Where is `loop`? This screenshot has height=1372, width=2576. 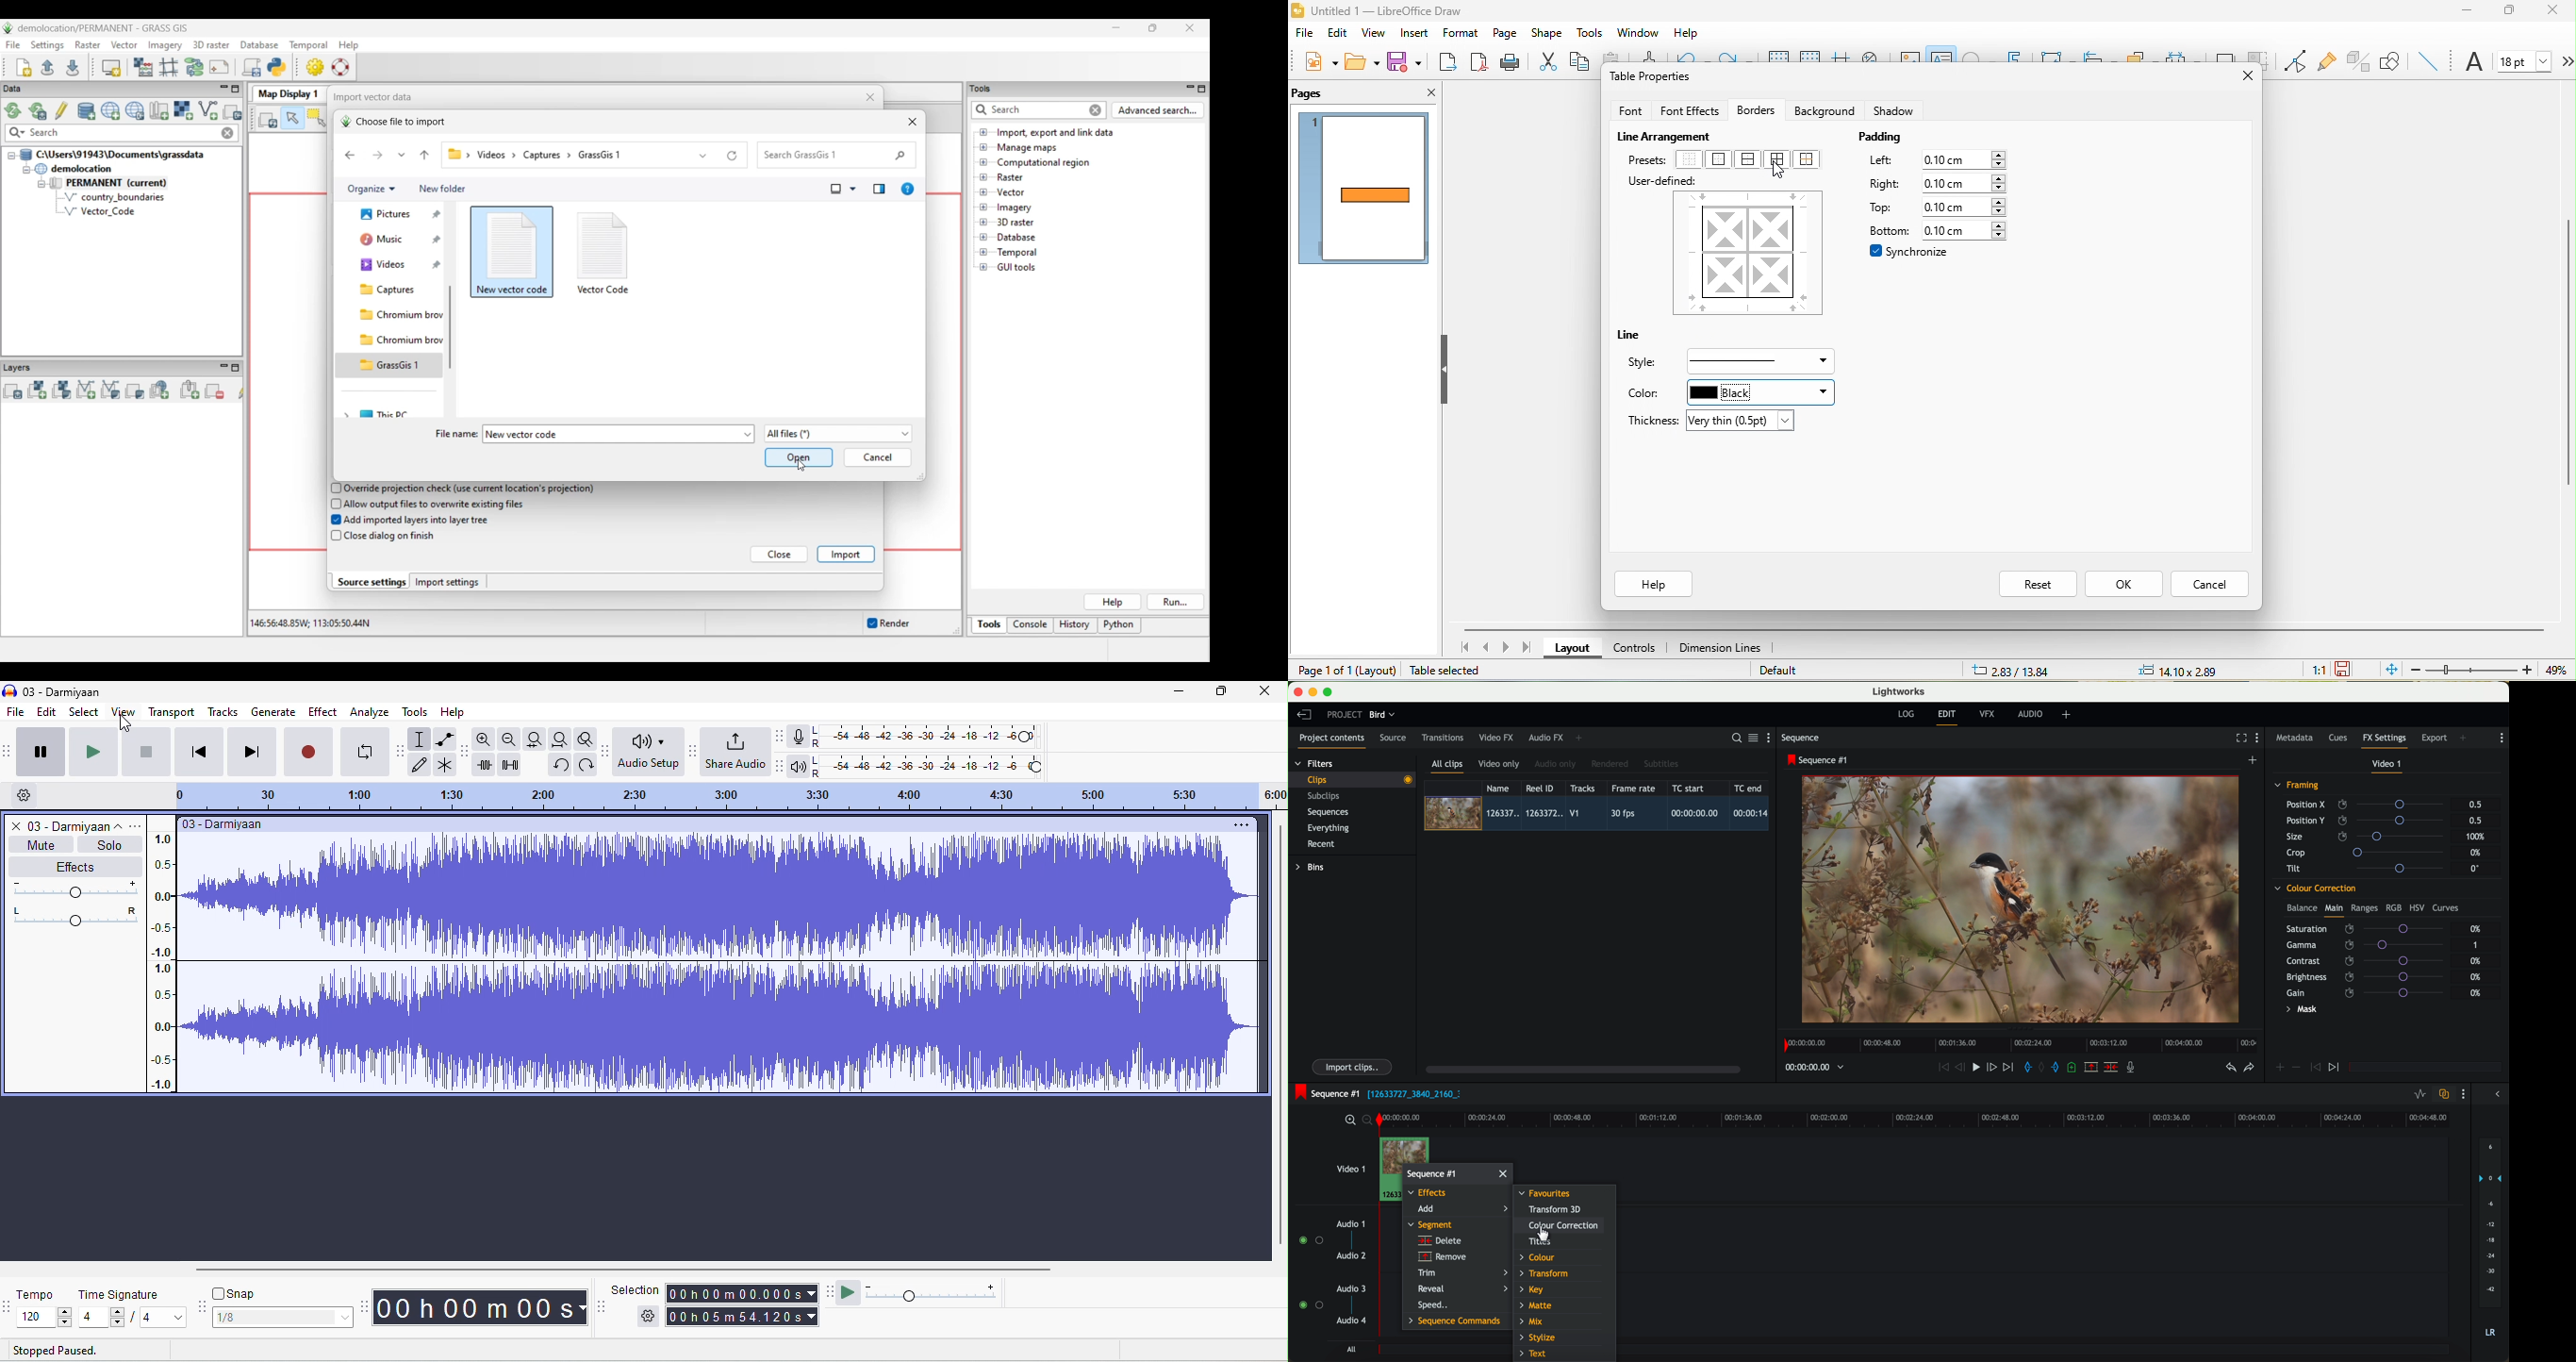
loop is located at coordinates (368, 752).